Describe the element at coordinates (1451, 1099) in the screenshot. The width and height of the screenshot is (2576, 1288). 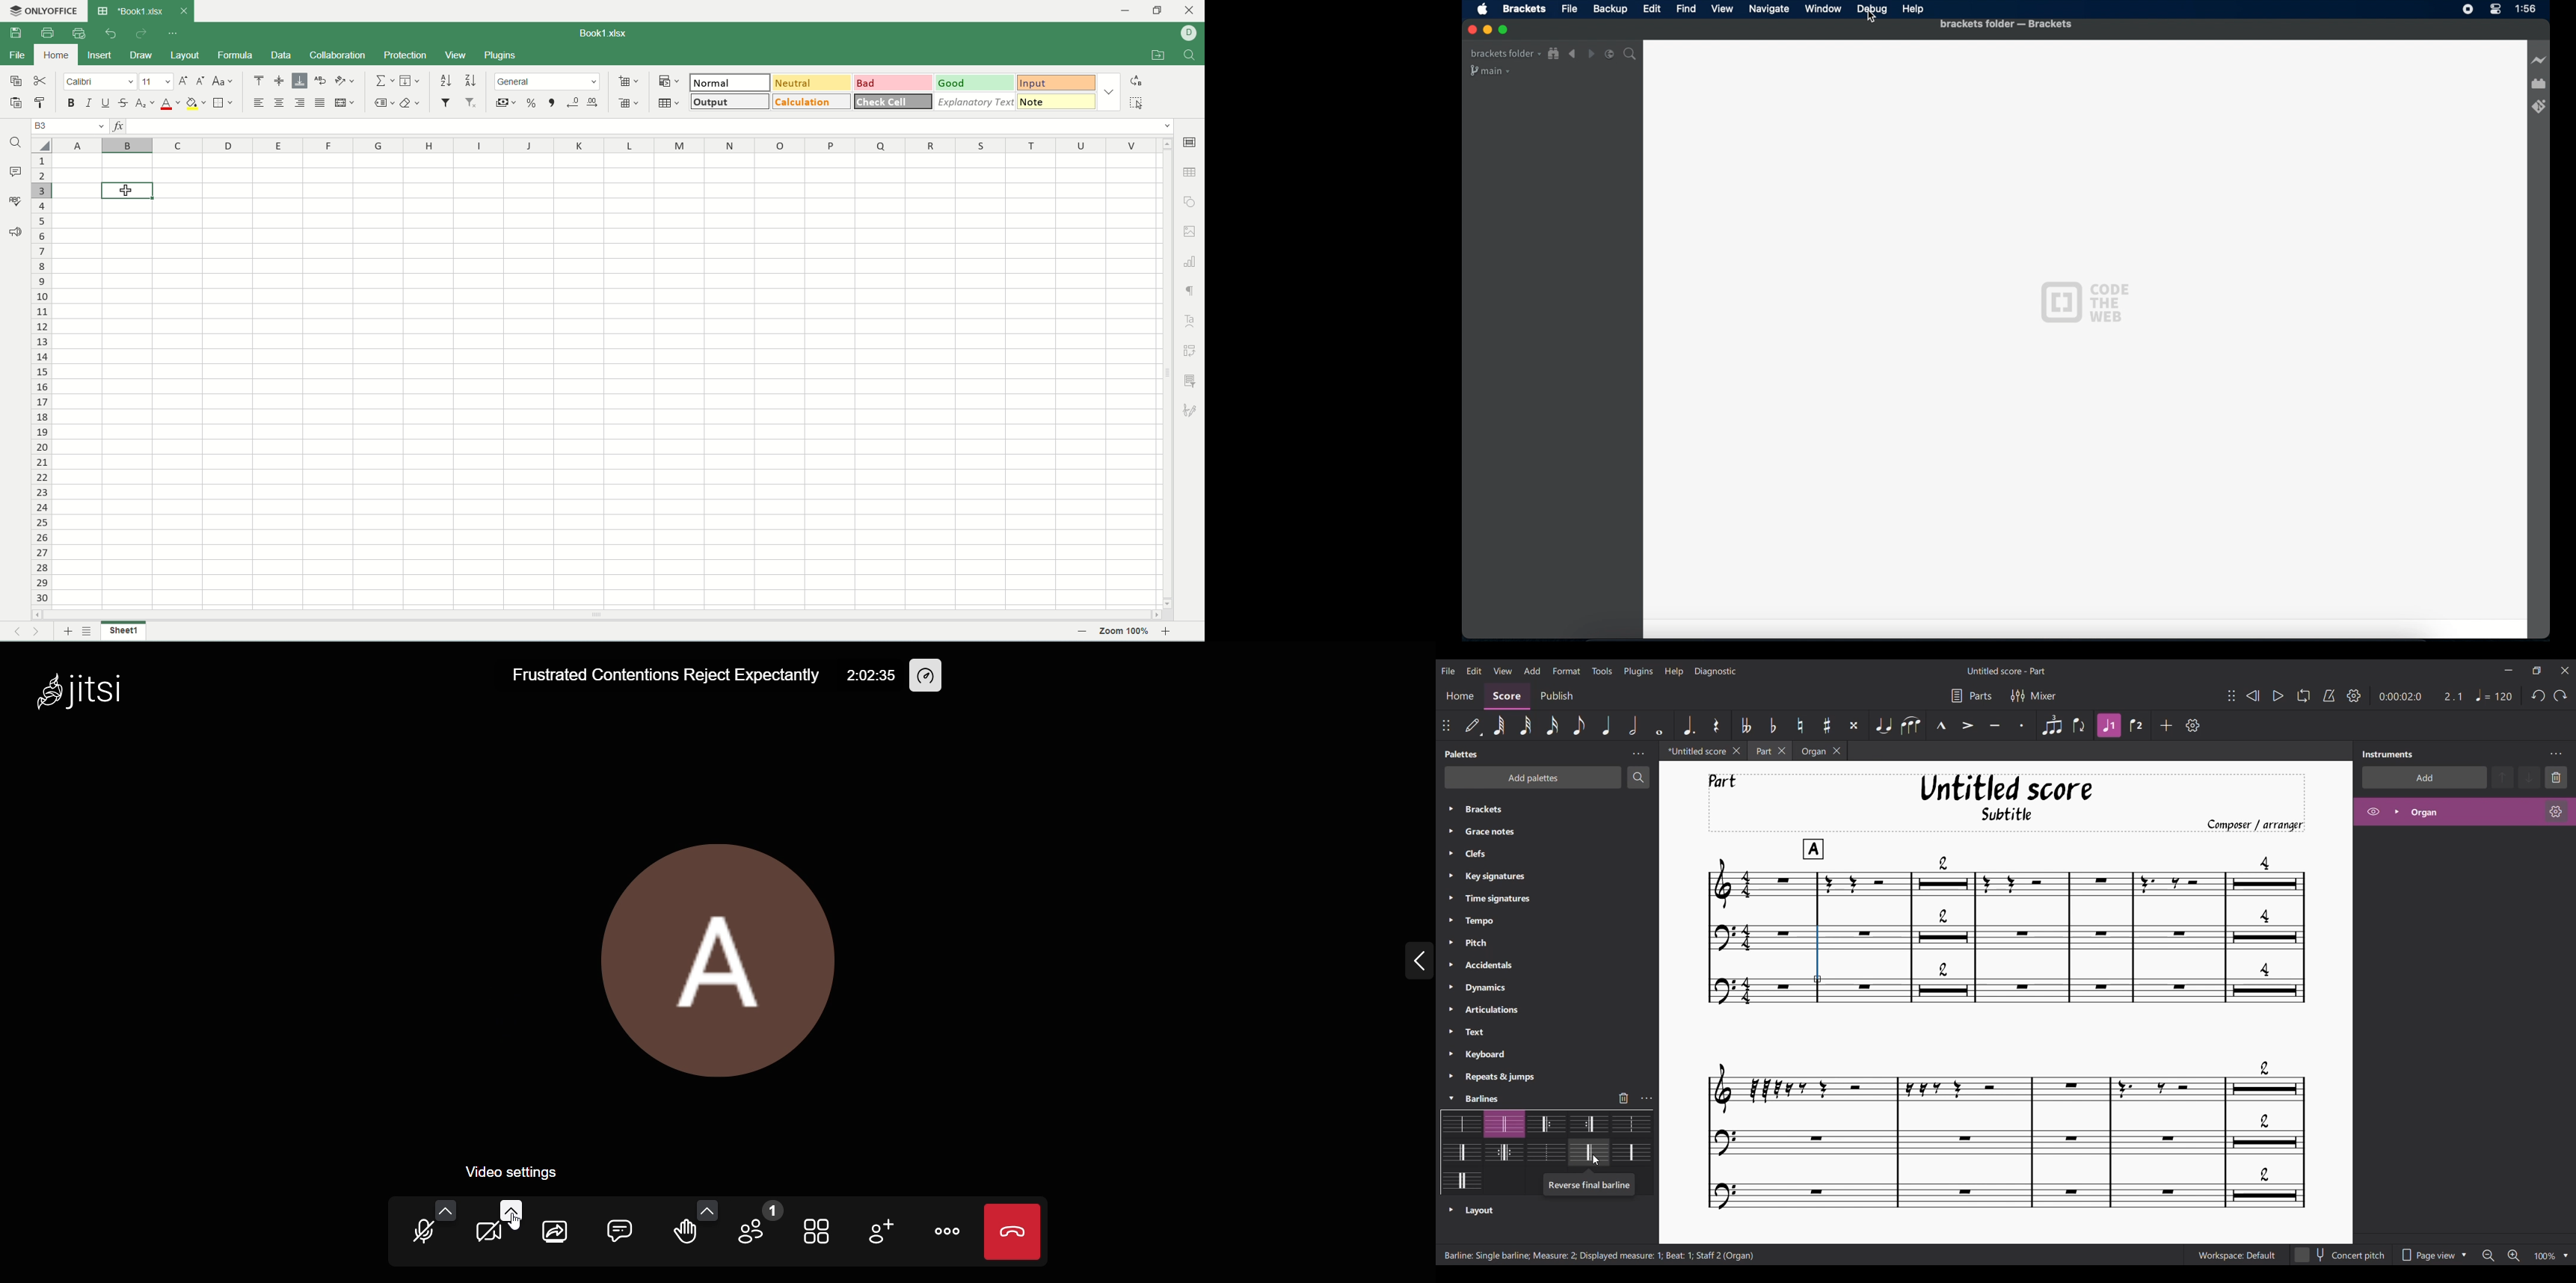
I see `Click to collapse` at that location.